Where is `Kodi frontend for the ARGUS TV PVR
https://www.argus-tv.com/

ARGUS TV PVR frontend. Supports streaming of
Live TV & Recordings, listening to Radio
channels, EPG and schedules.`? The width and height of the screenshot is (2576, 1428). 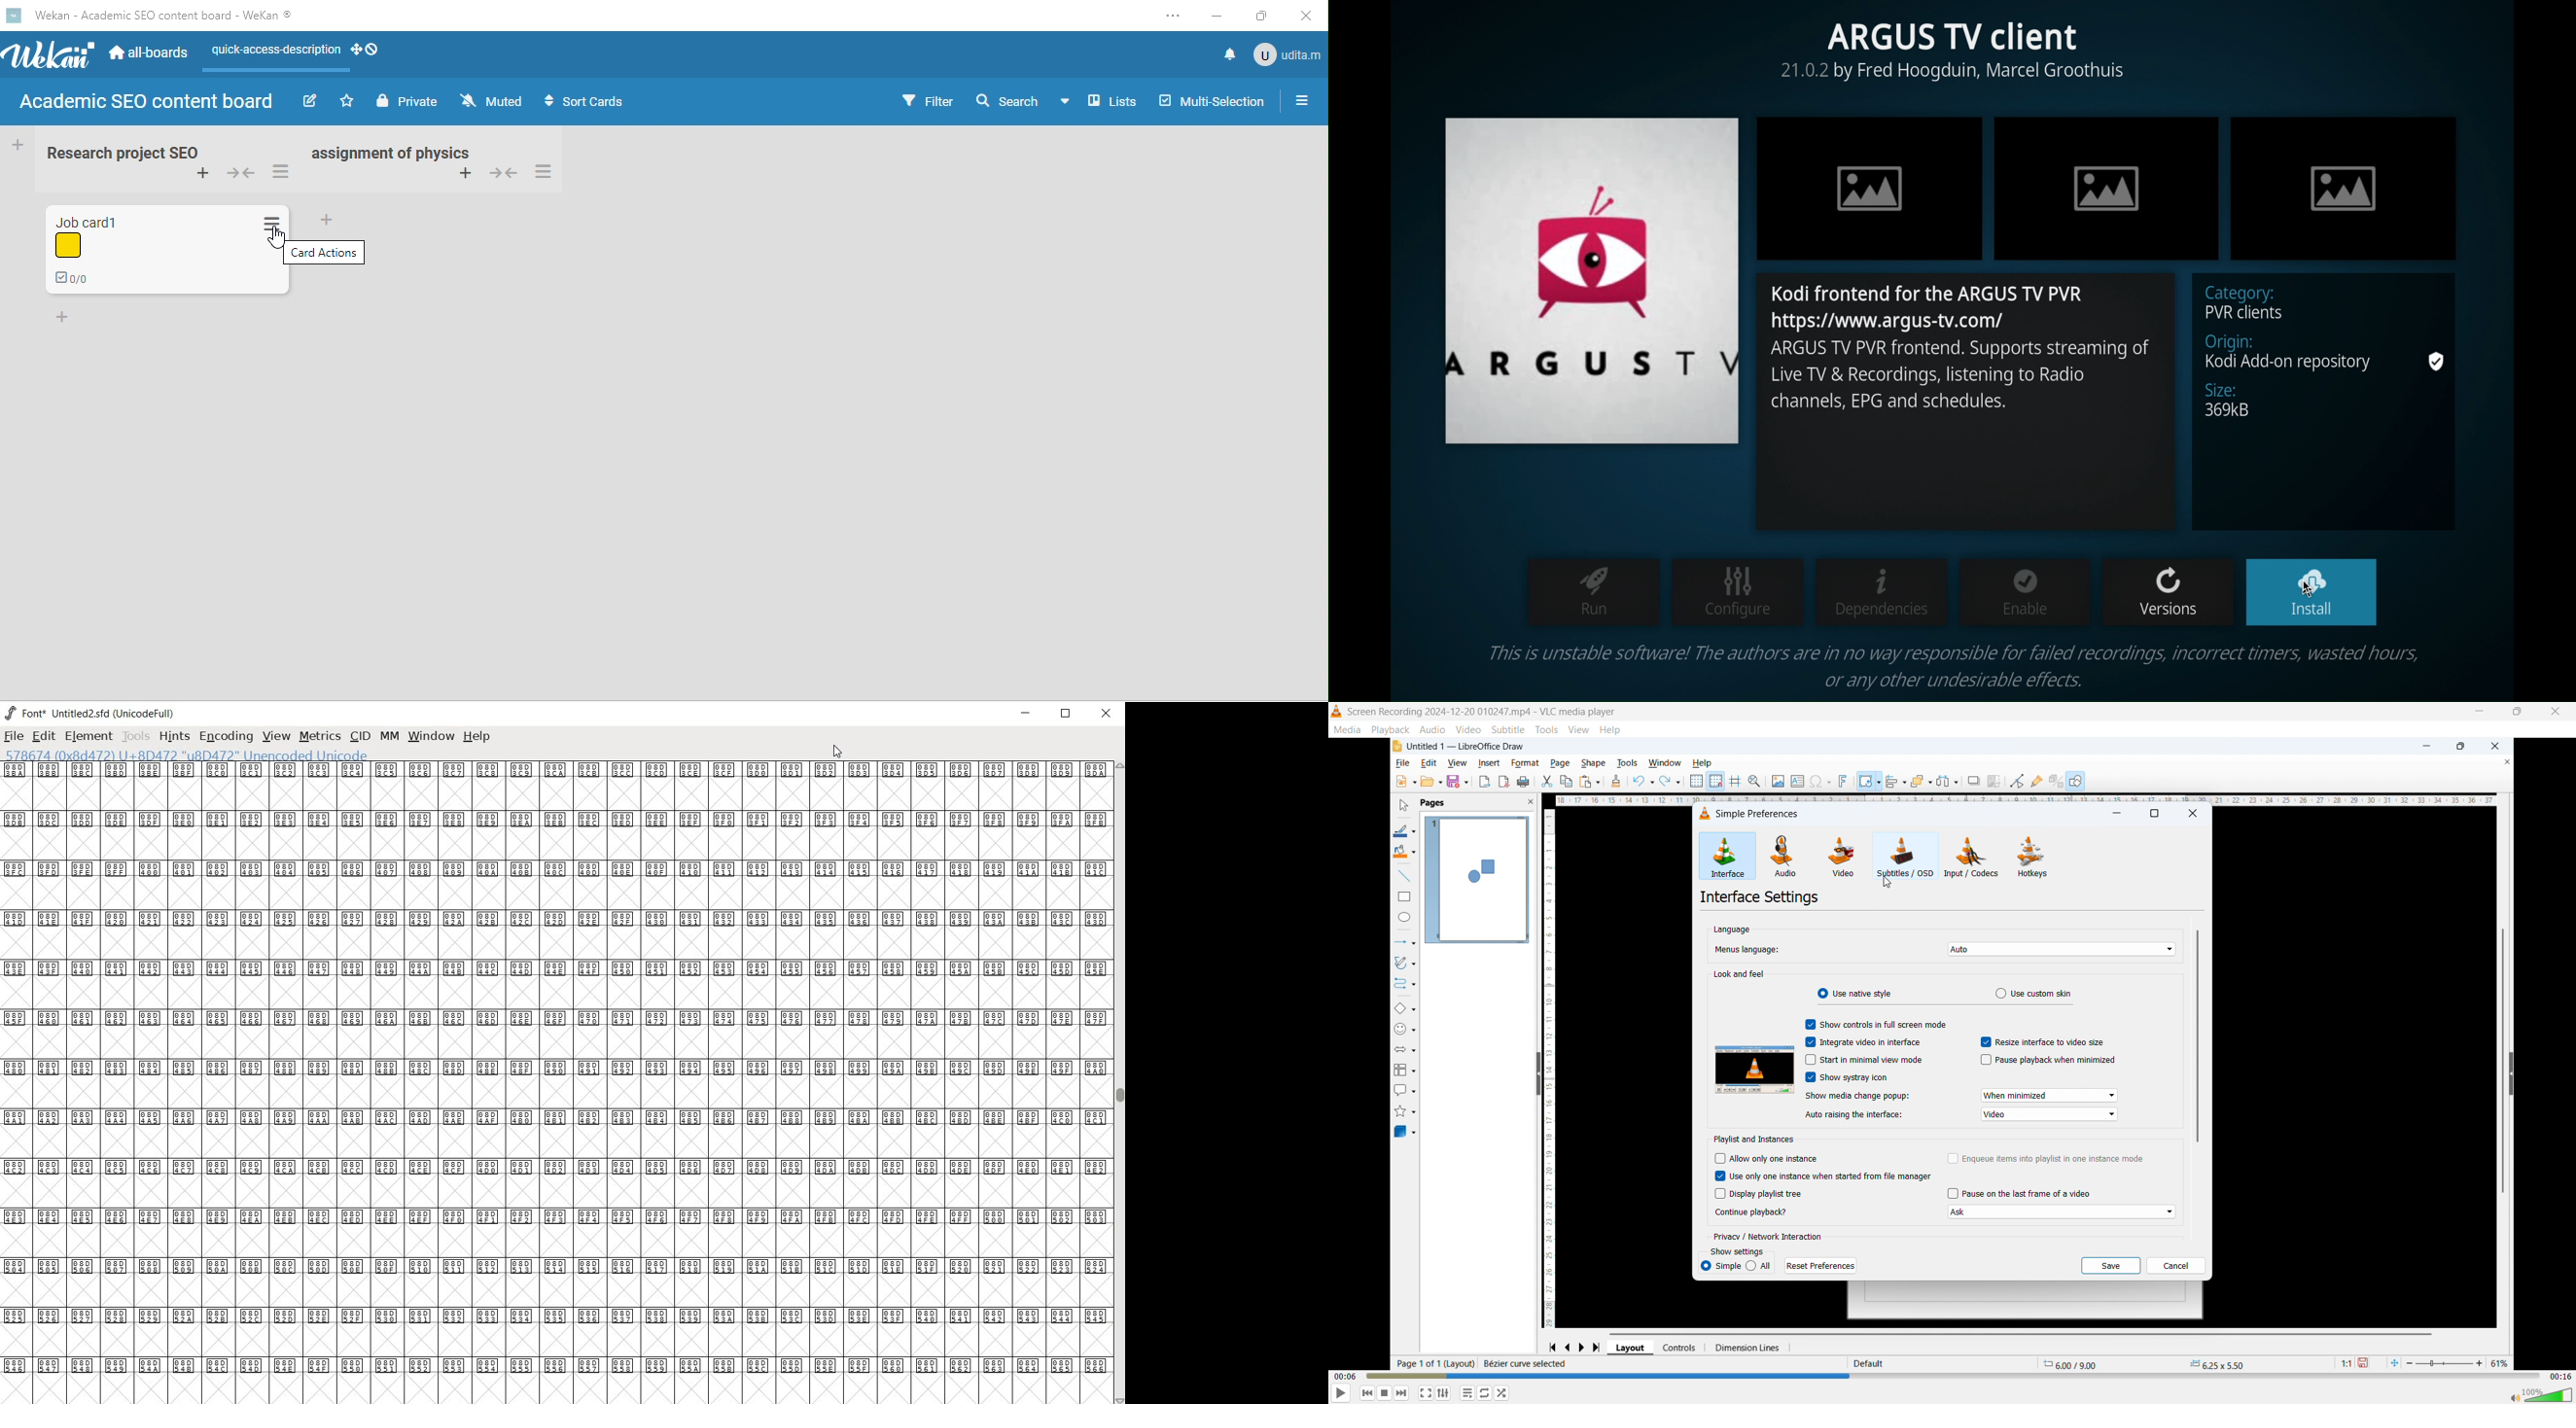 Kodi frontend for the ARGUS TV PVR
https://www.argus-tv.com/

ARGUS TV PVR frontend. Supports streaming of
Live TV & Recordings, listening to Radio
channels, EPG and schedules. is located at coordinates (1960, 356).